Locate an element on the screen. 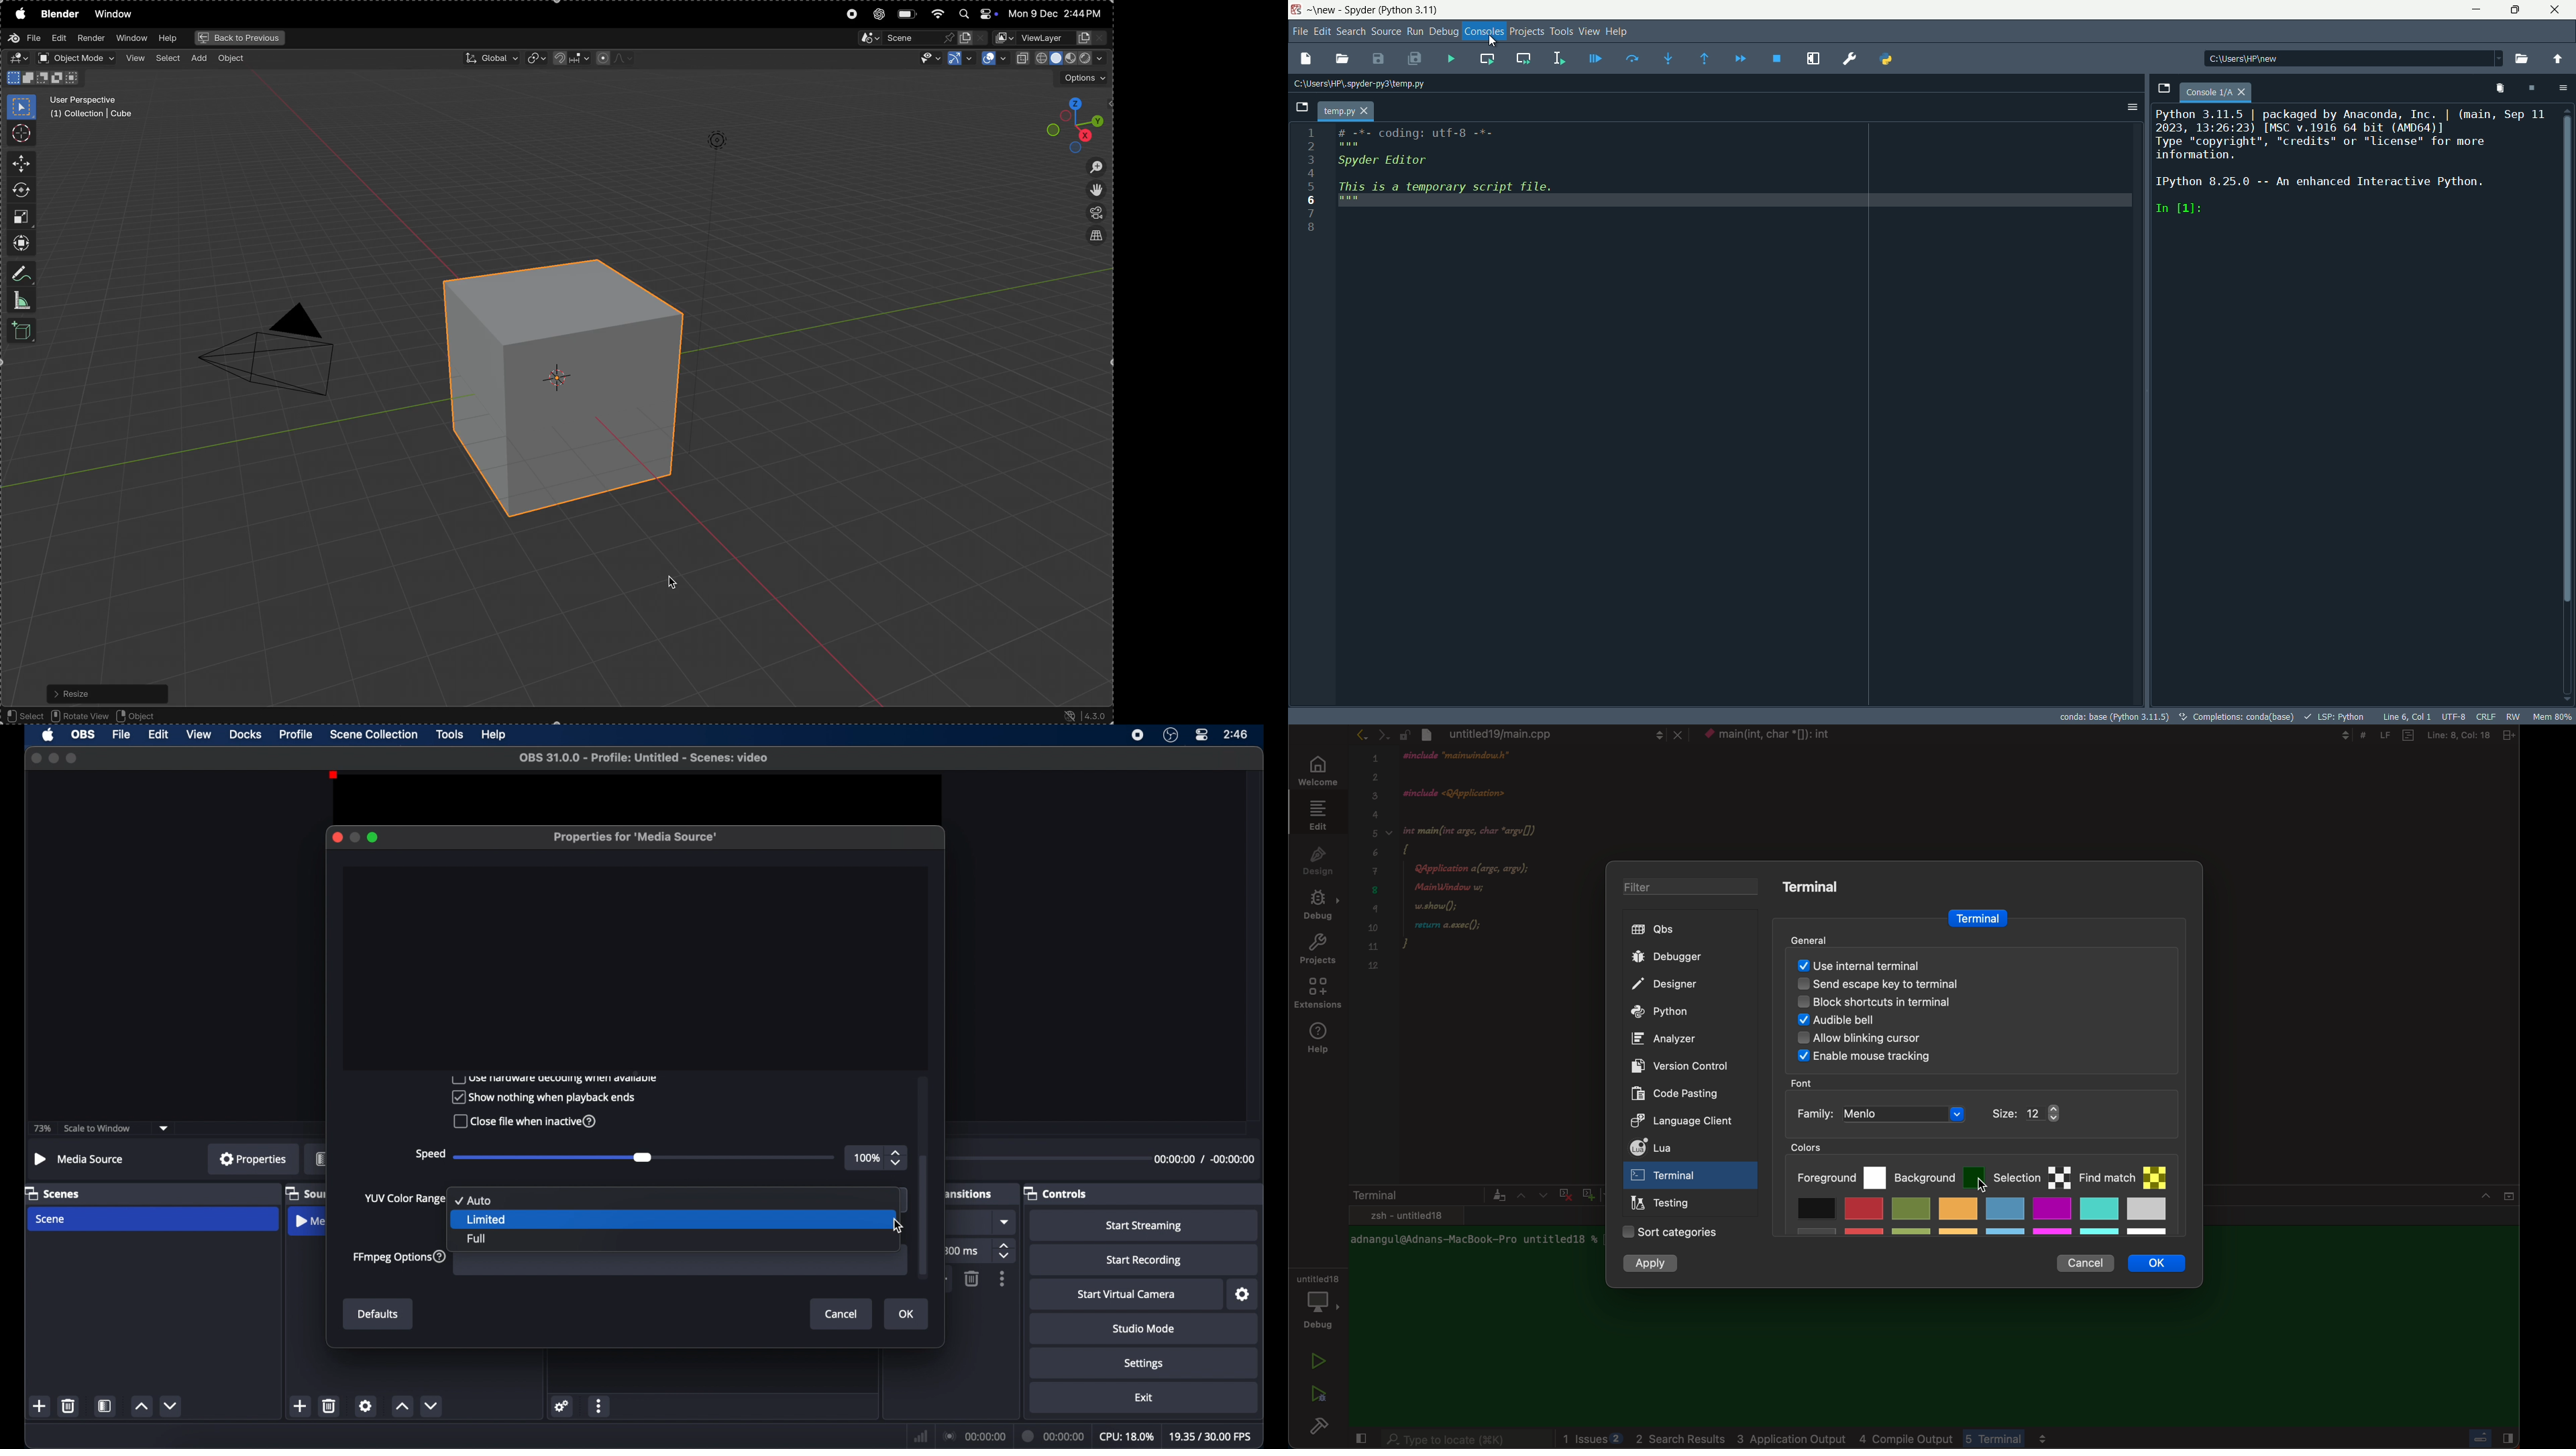  maximize current pane is located at coordinates (1813, 58).